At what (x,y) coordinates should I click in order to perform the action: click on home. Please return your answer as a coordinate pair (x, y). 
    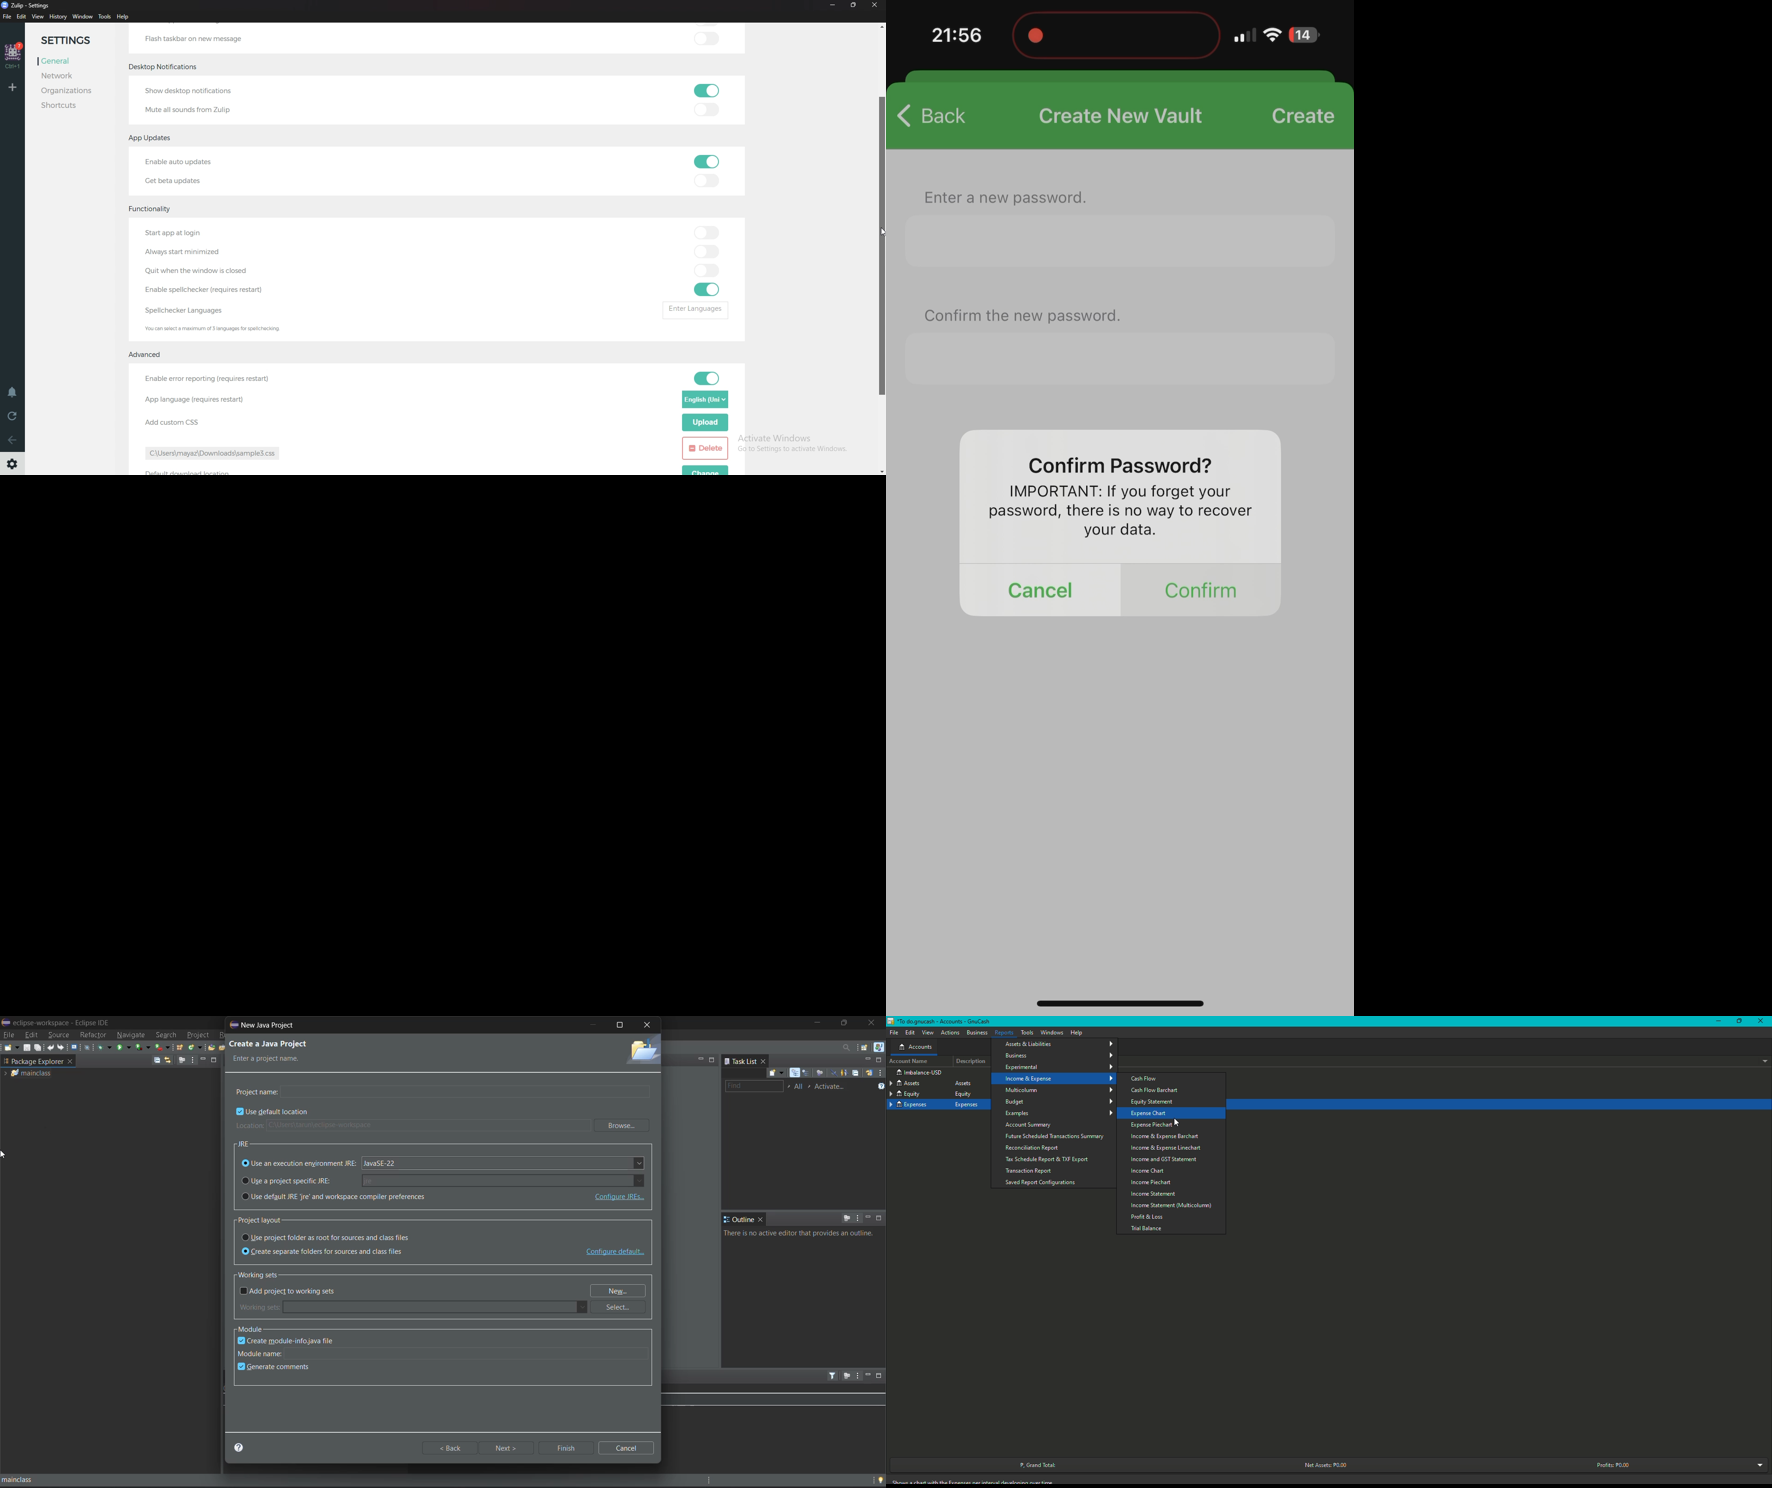
    Looking at the image, I should click on (13, 56).